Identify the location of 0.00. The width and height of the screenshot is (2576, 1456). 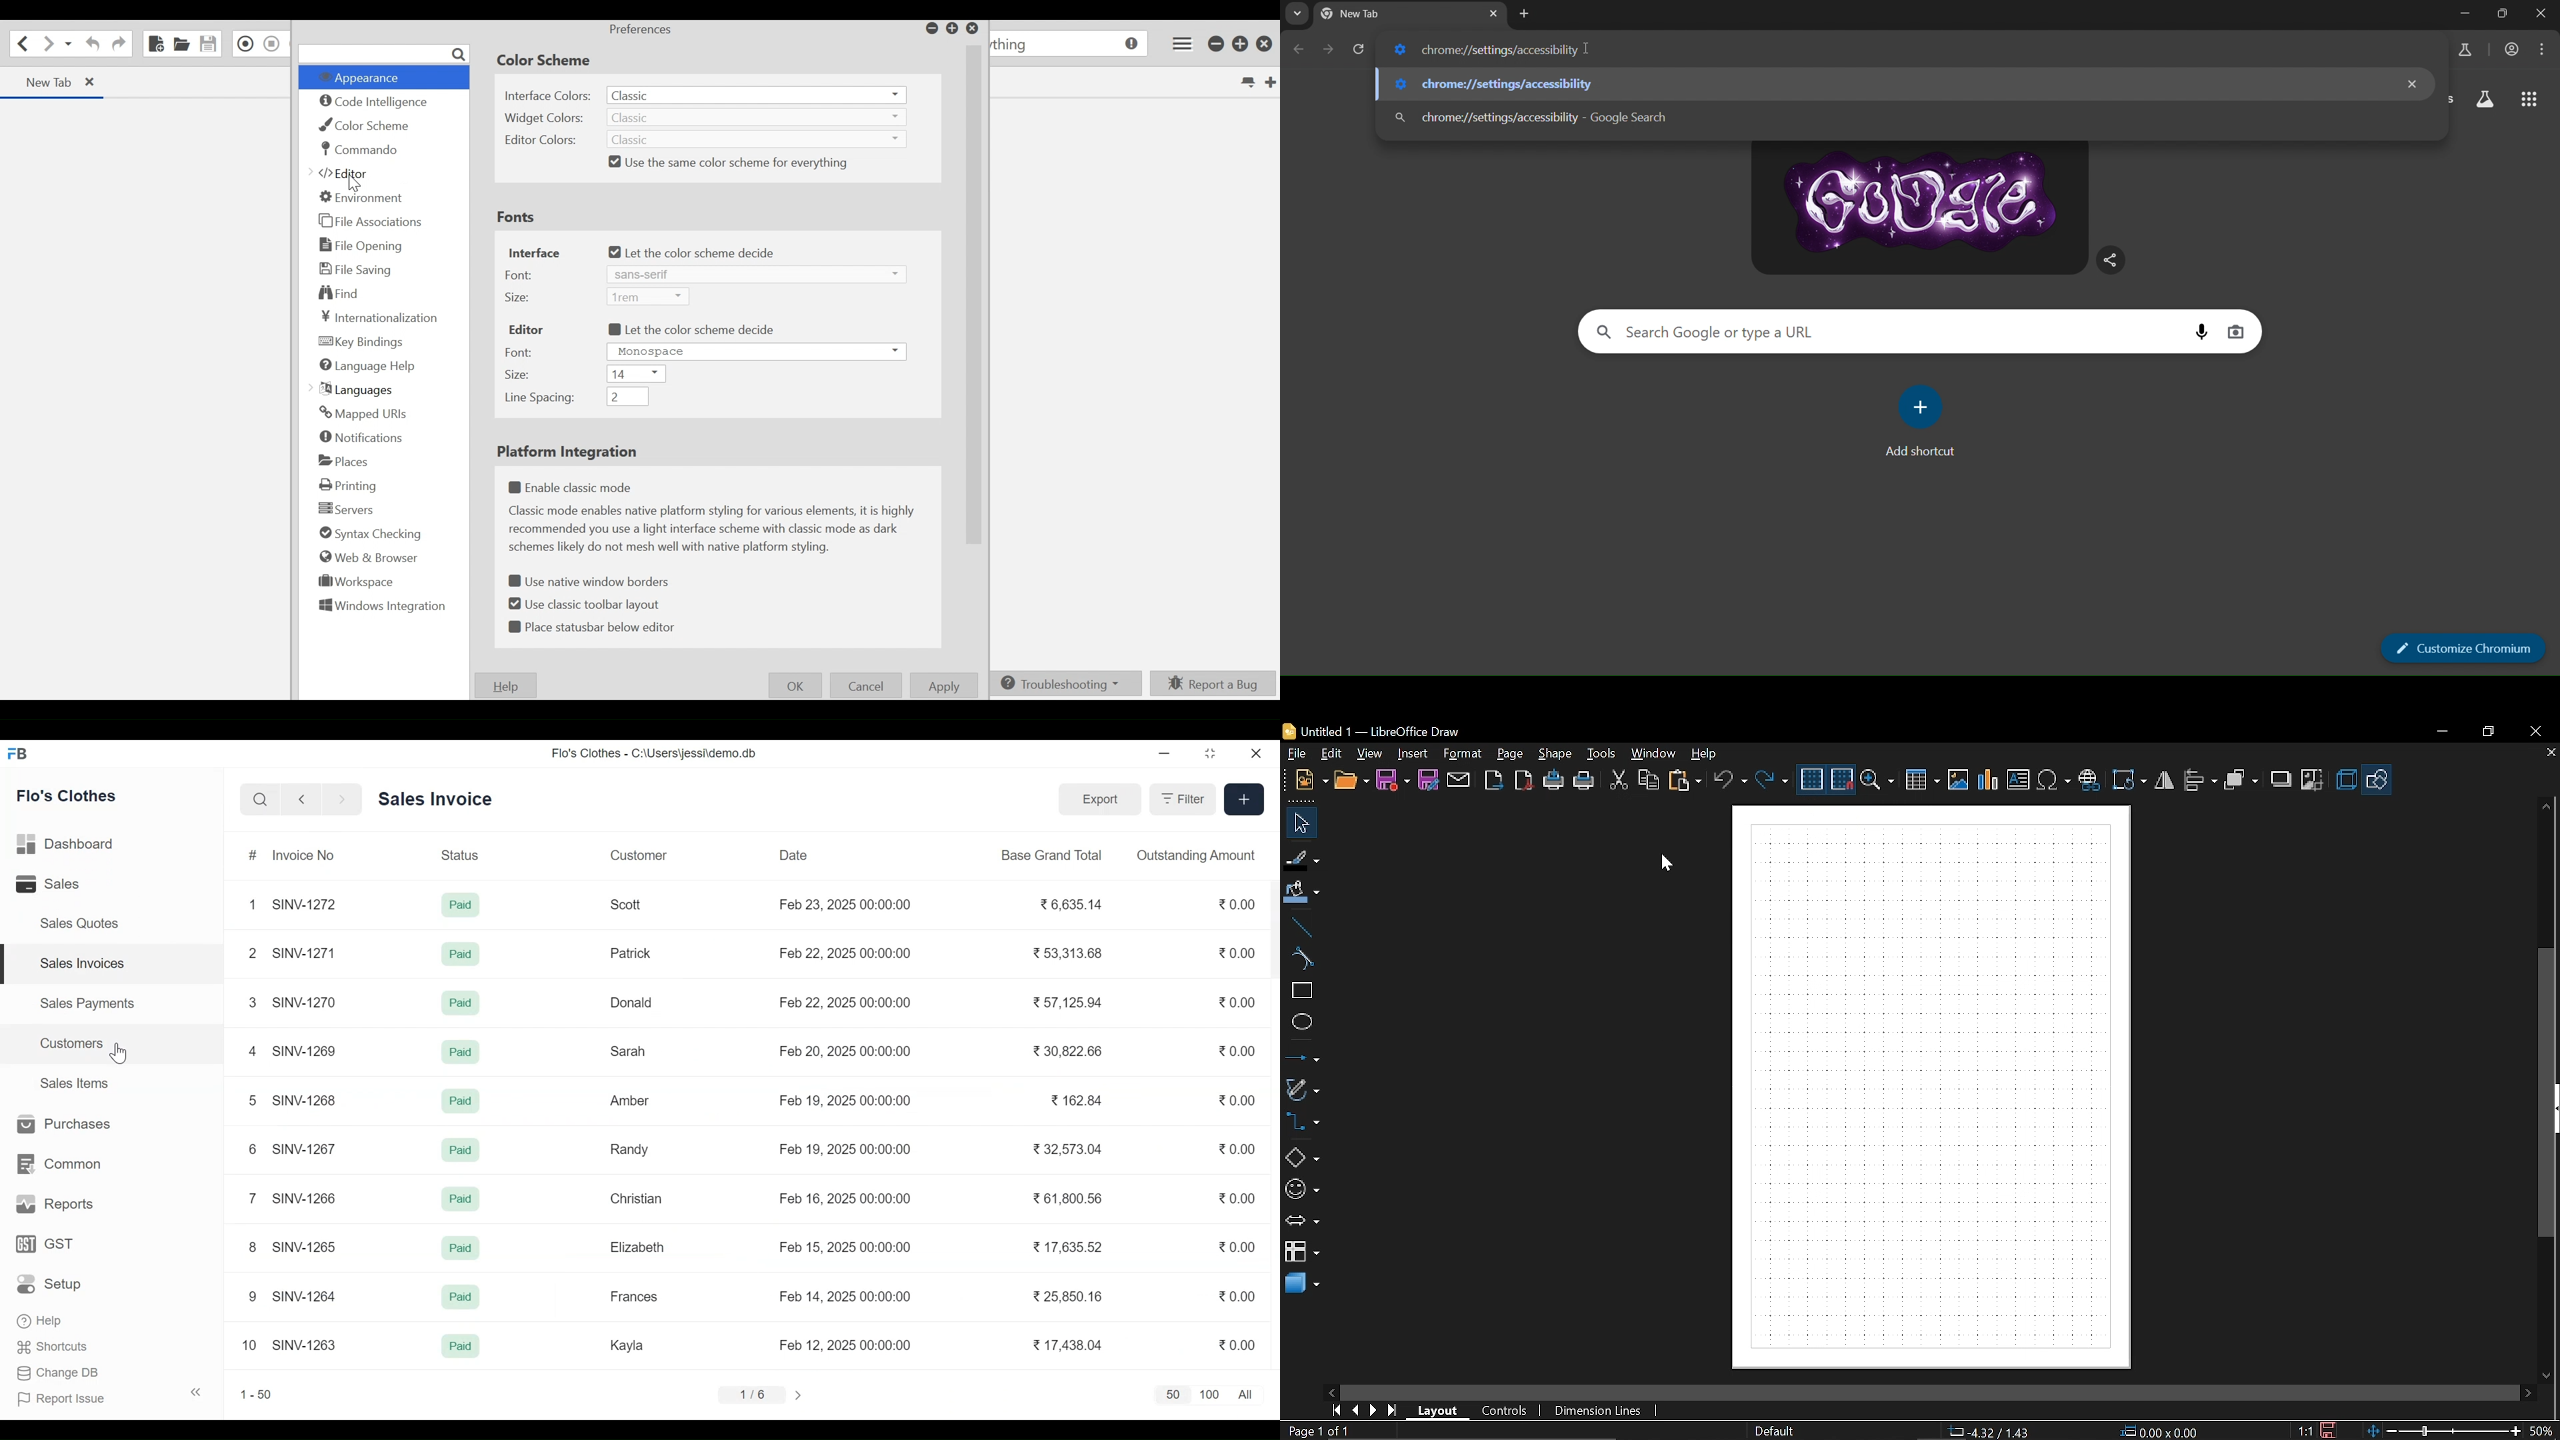
(1237, 1051).